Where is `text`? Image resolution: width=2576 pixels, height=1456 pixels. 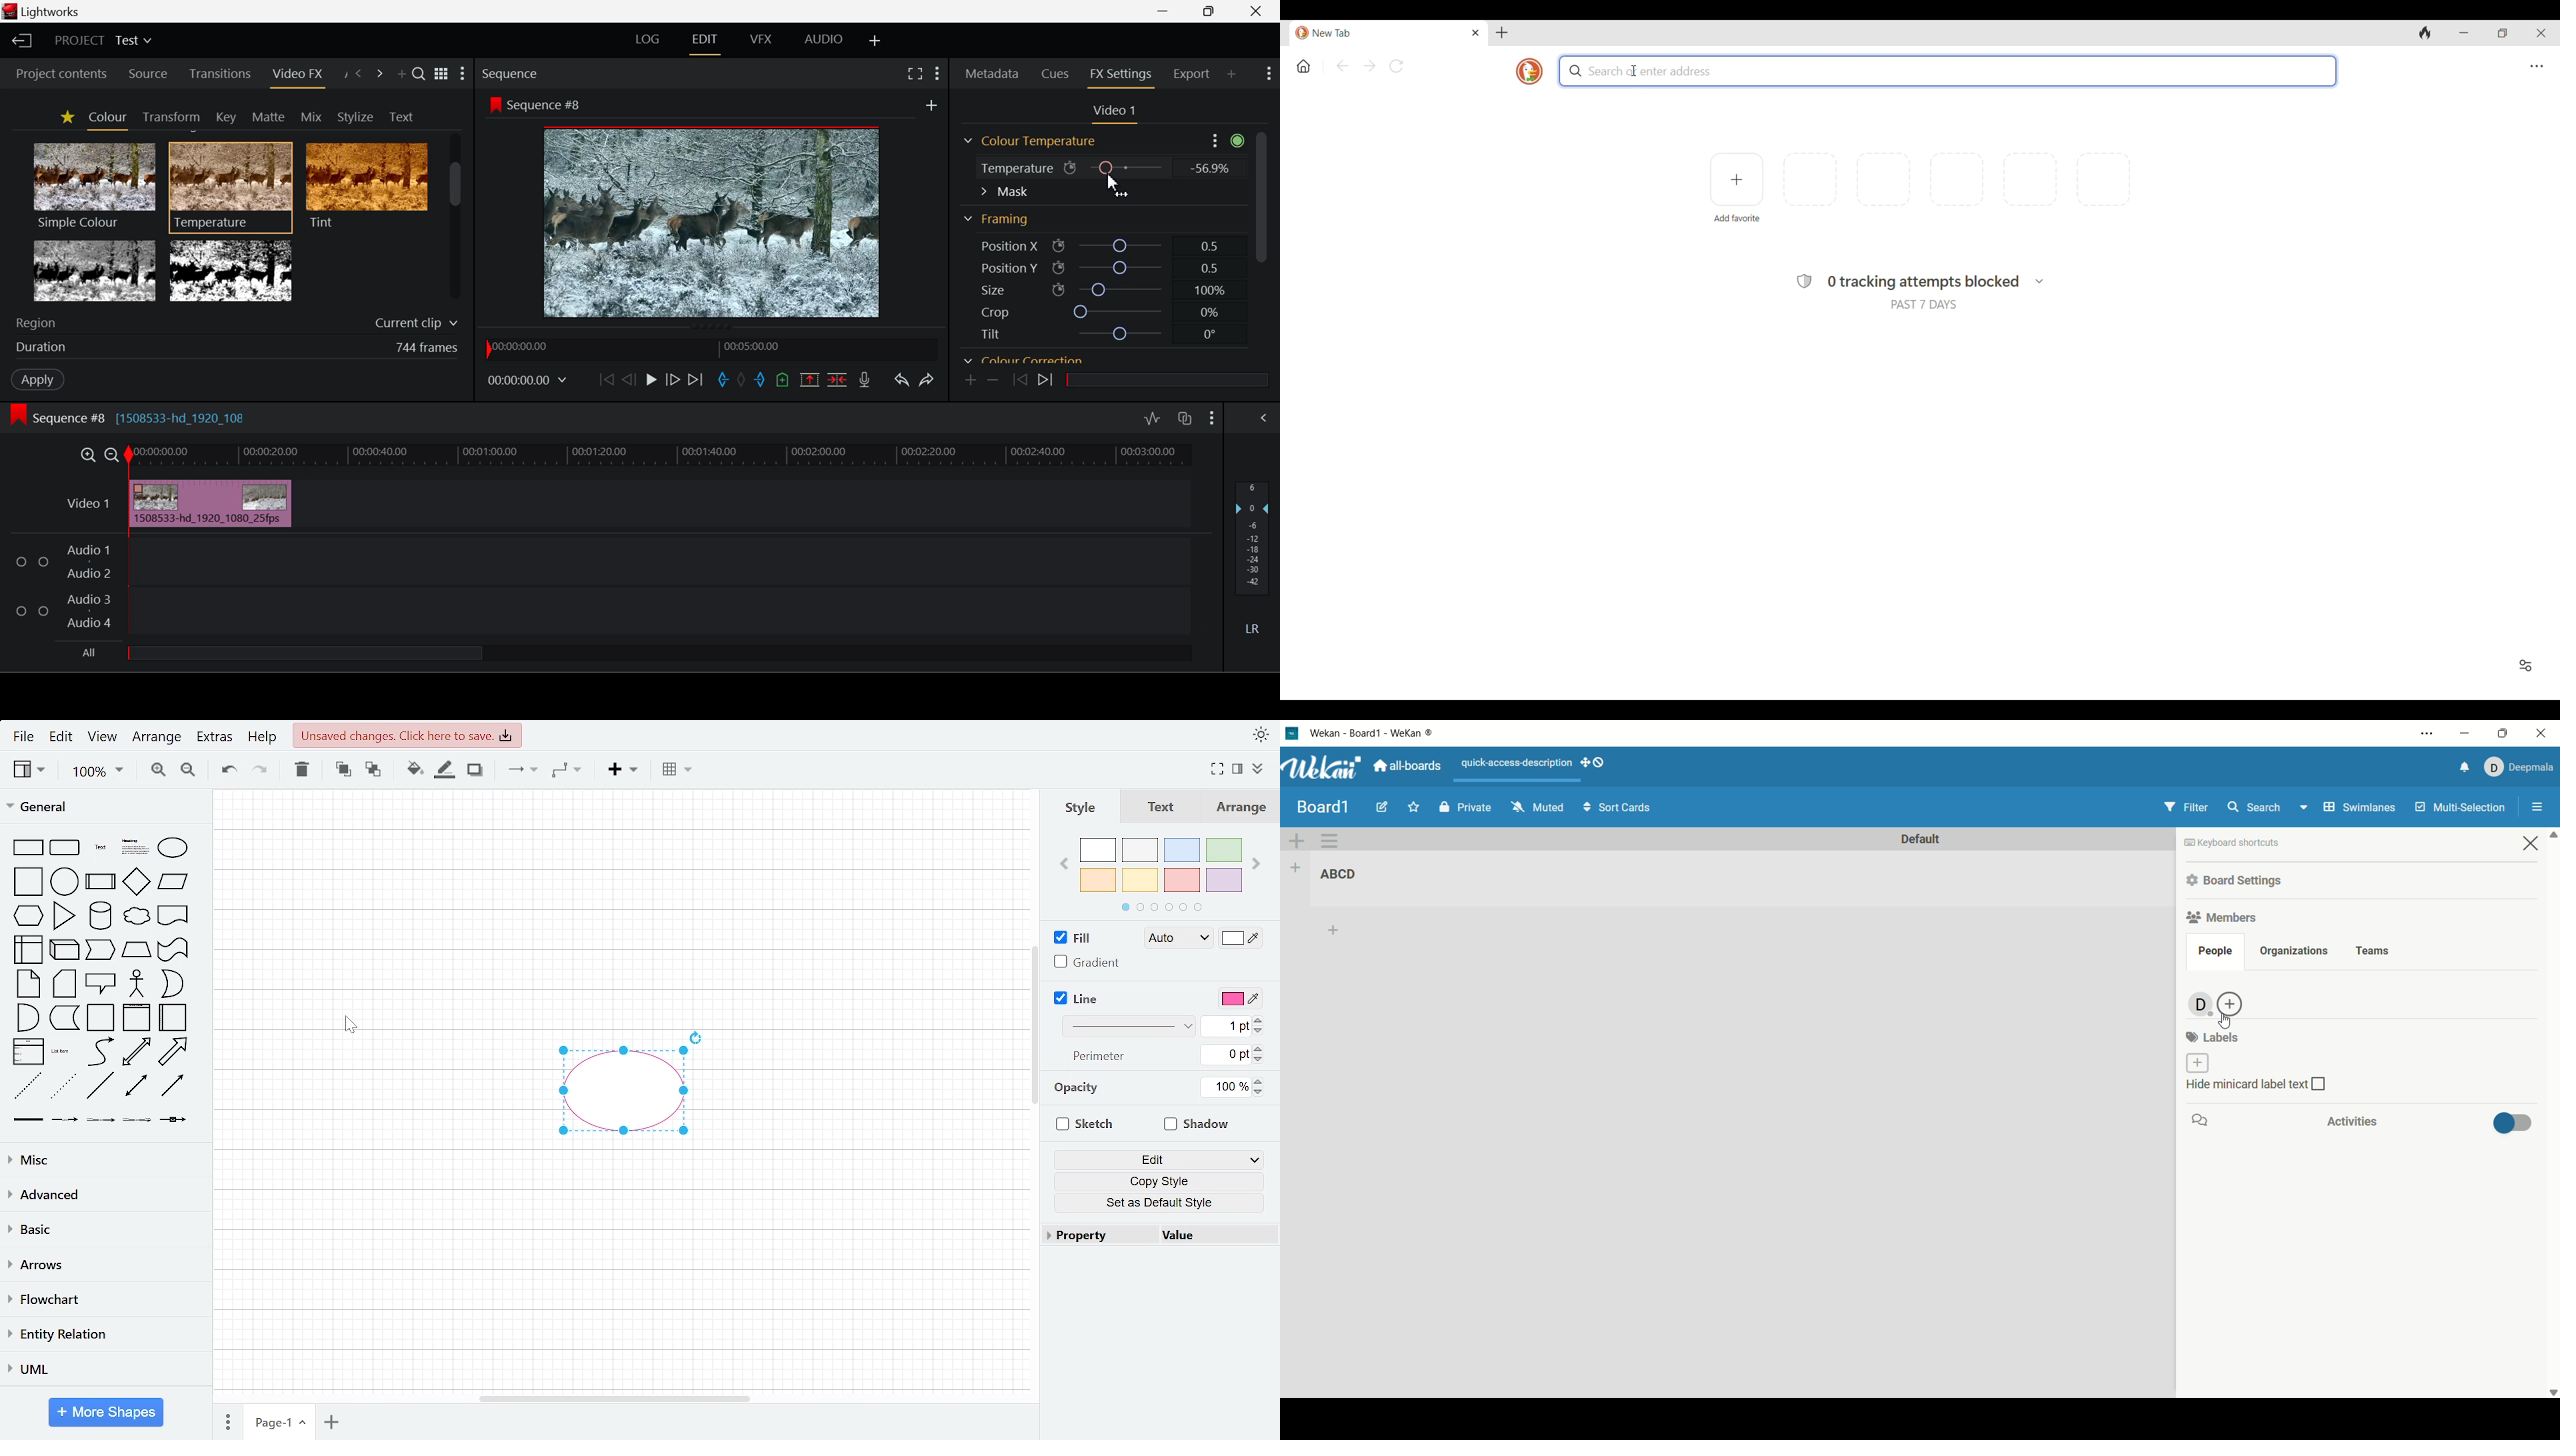
text is located at coordinates (101, 850).